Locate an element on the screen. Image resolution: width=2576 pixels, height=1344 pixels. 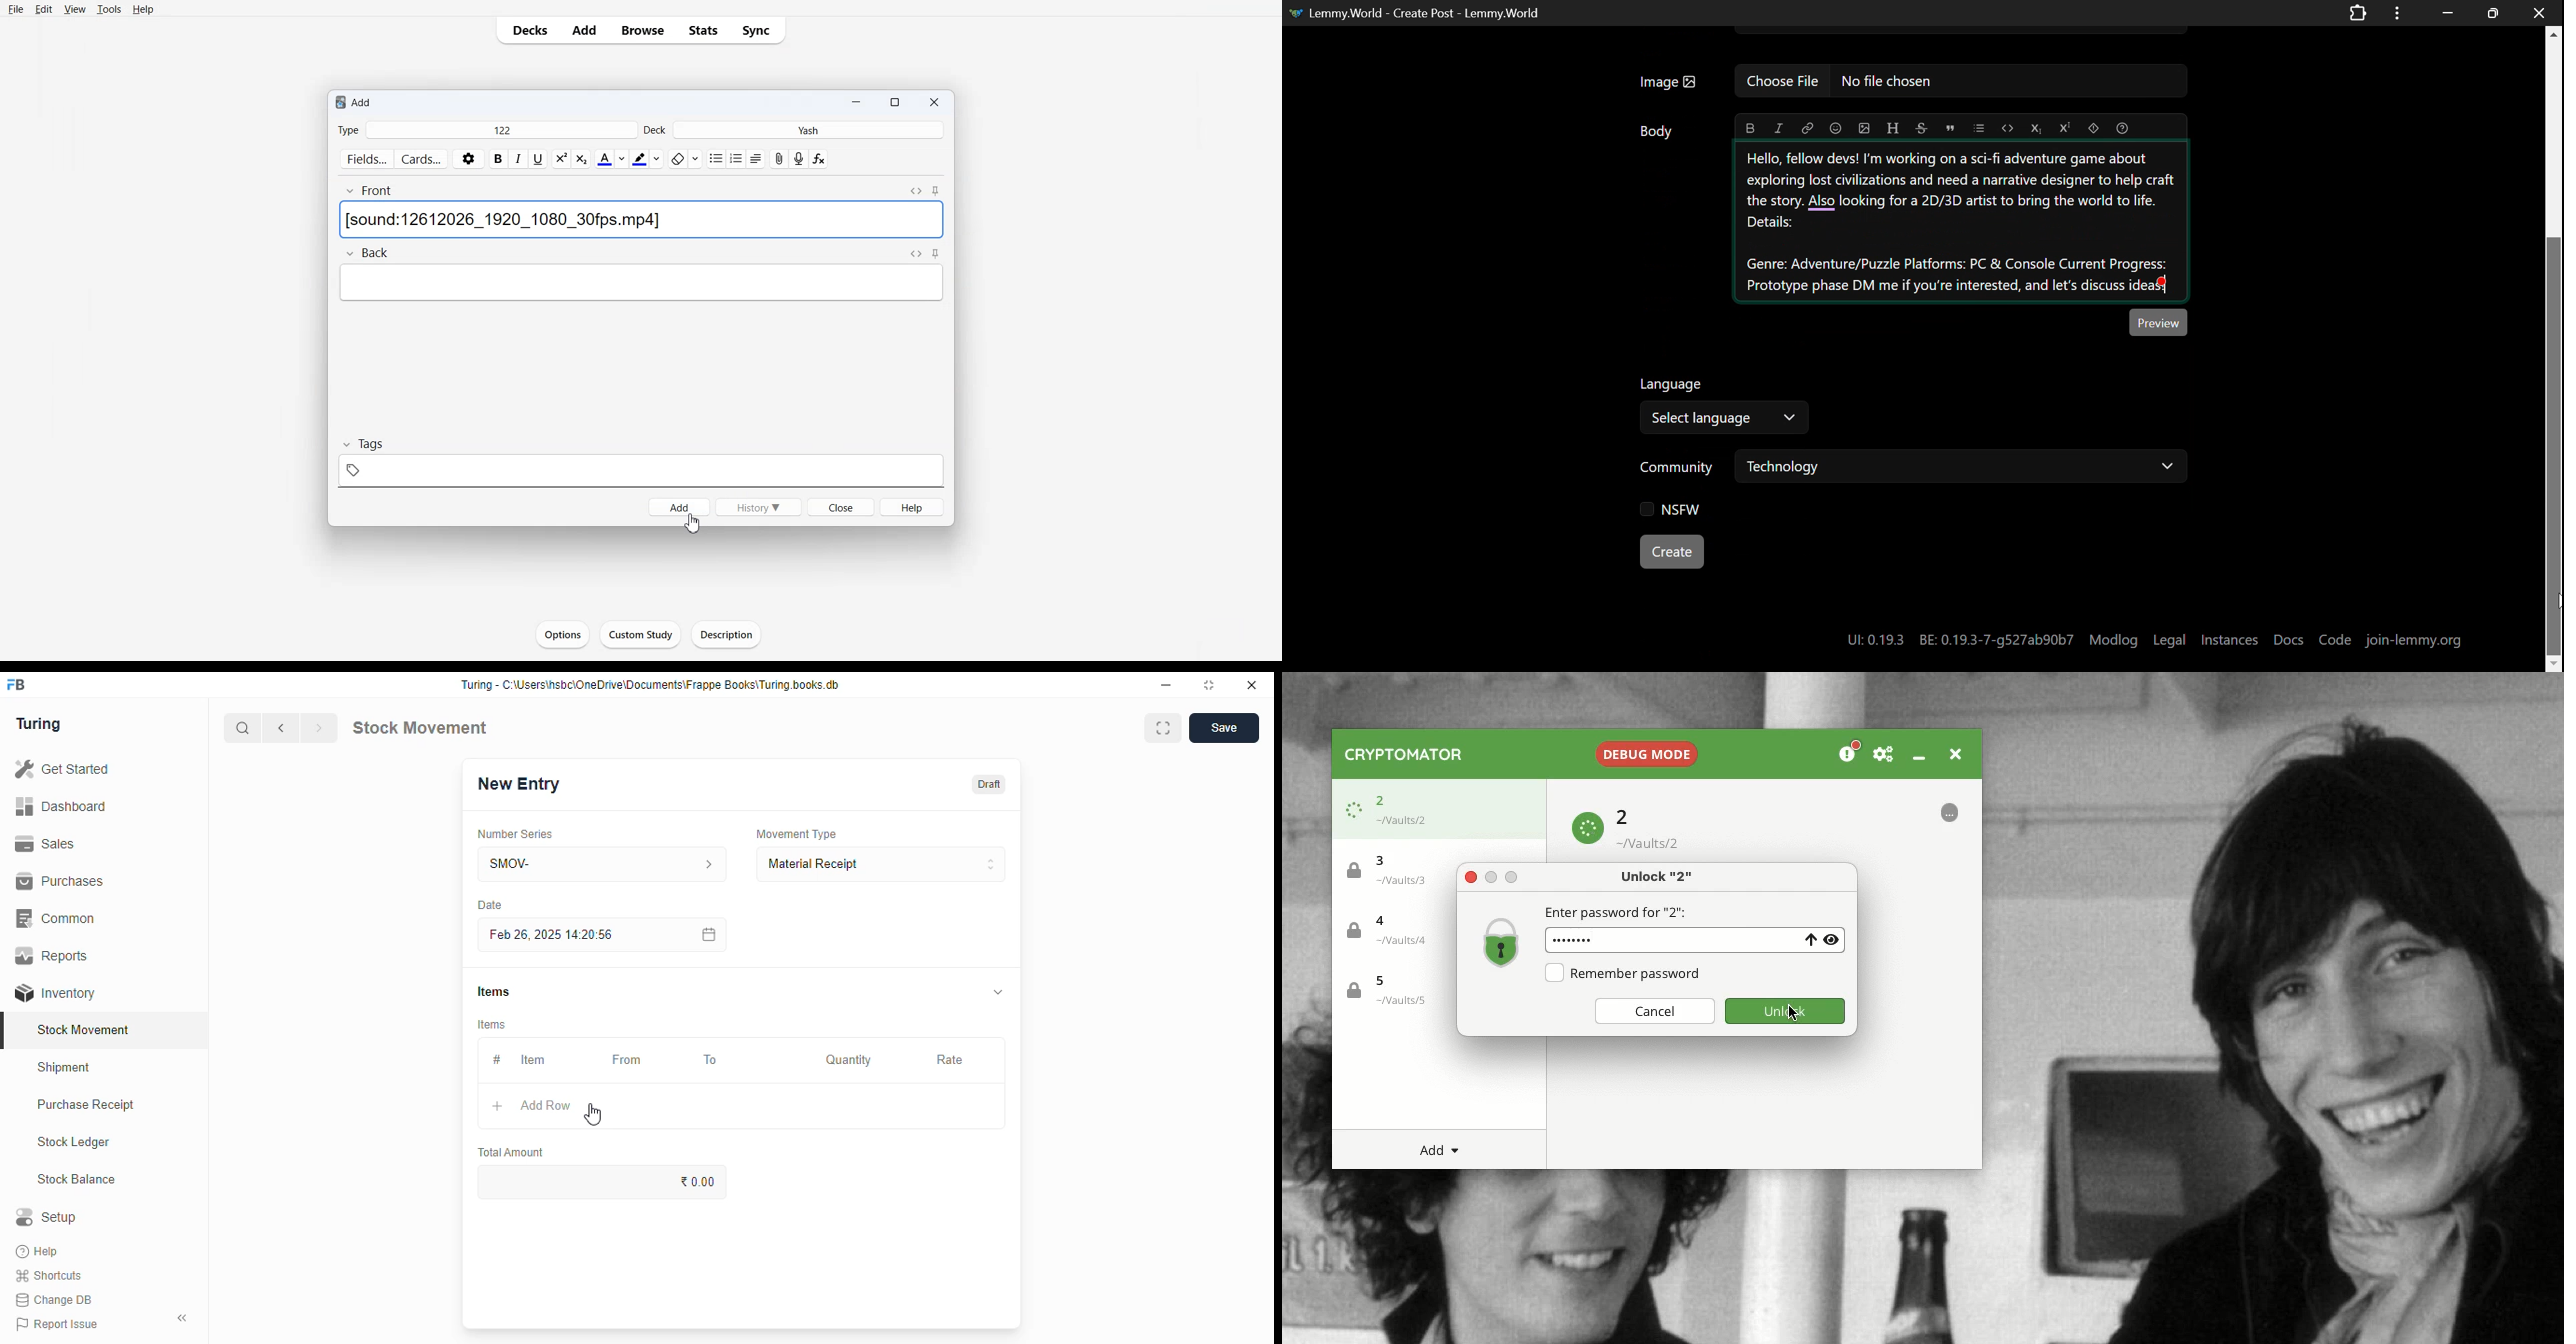
Equations is located at coordinates (818, 160).